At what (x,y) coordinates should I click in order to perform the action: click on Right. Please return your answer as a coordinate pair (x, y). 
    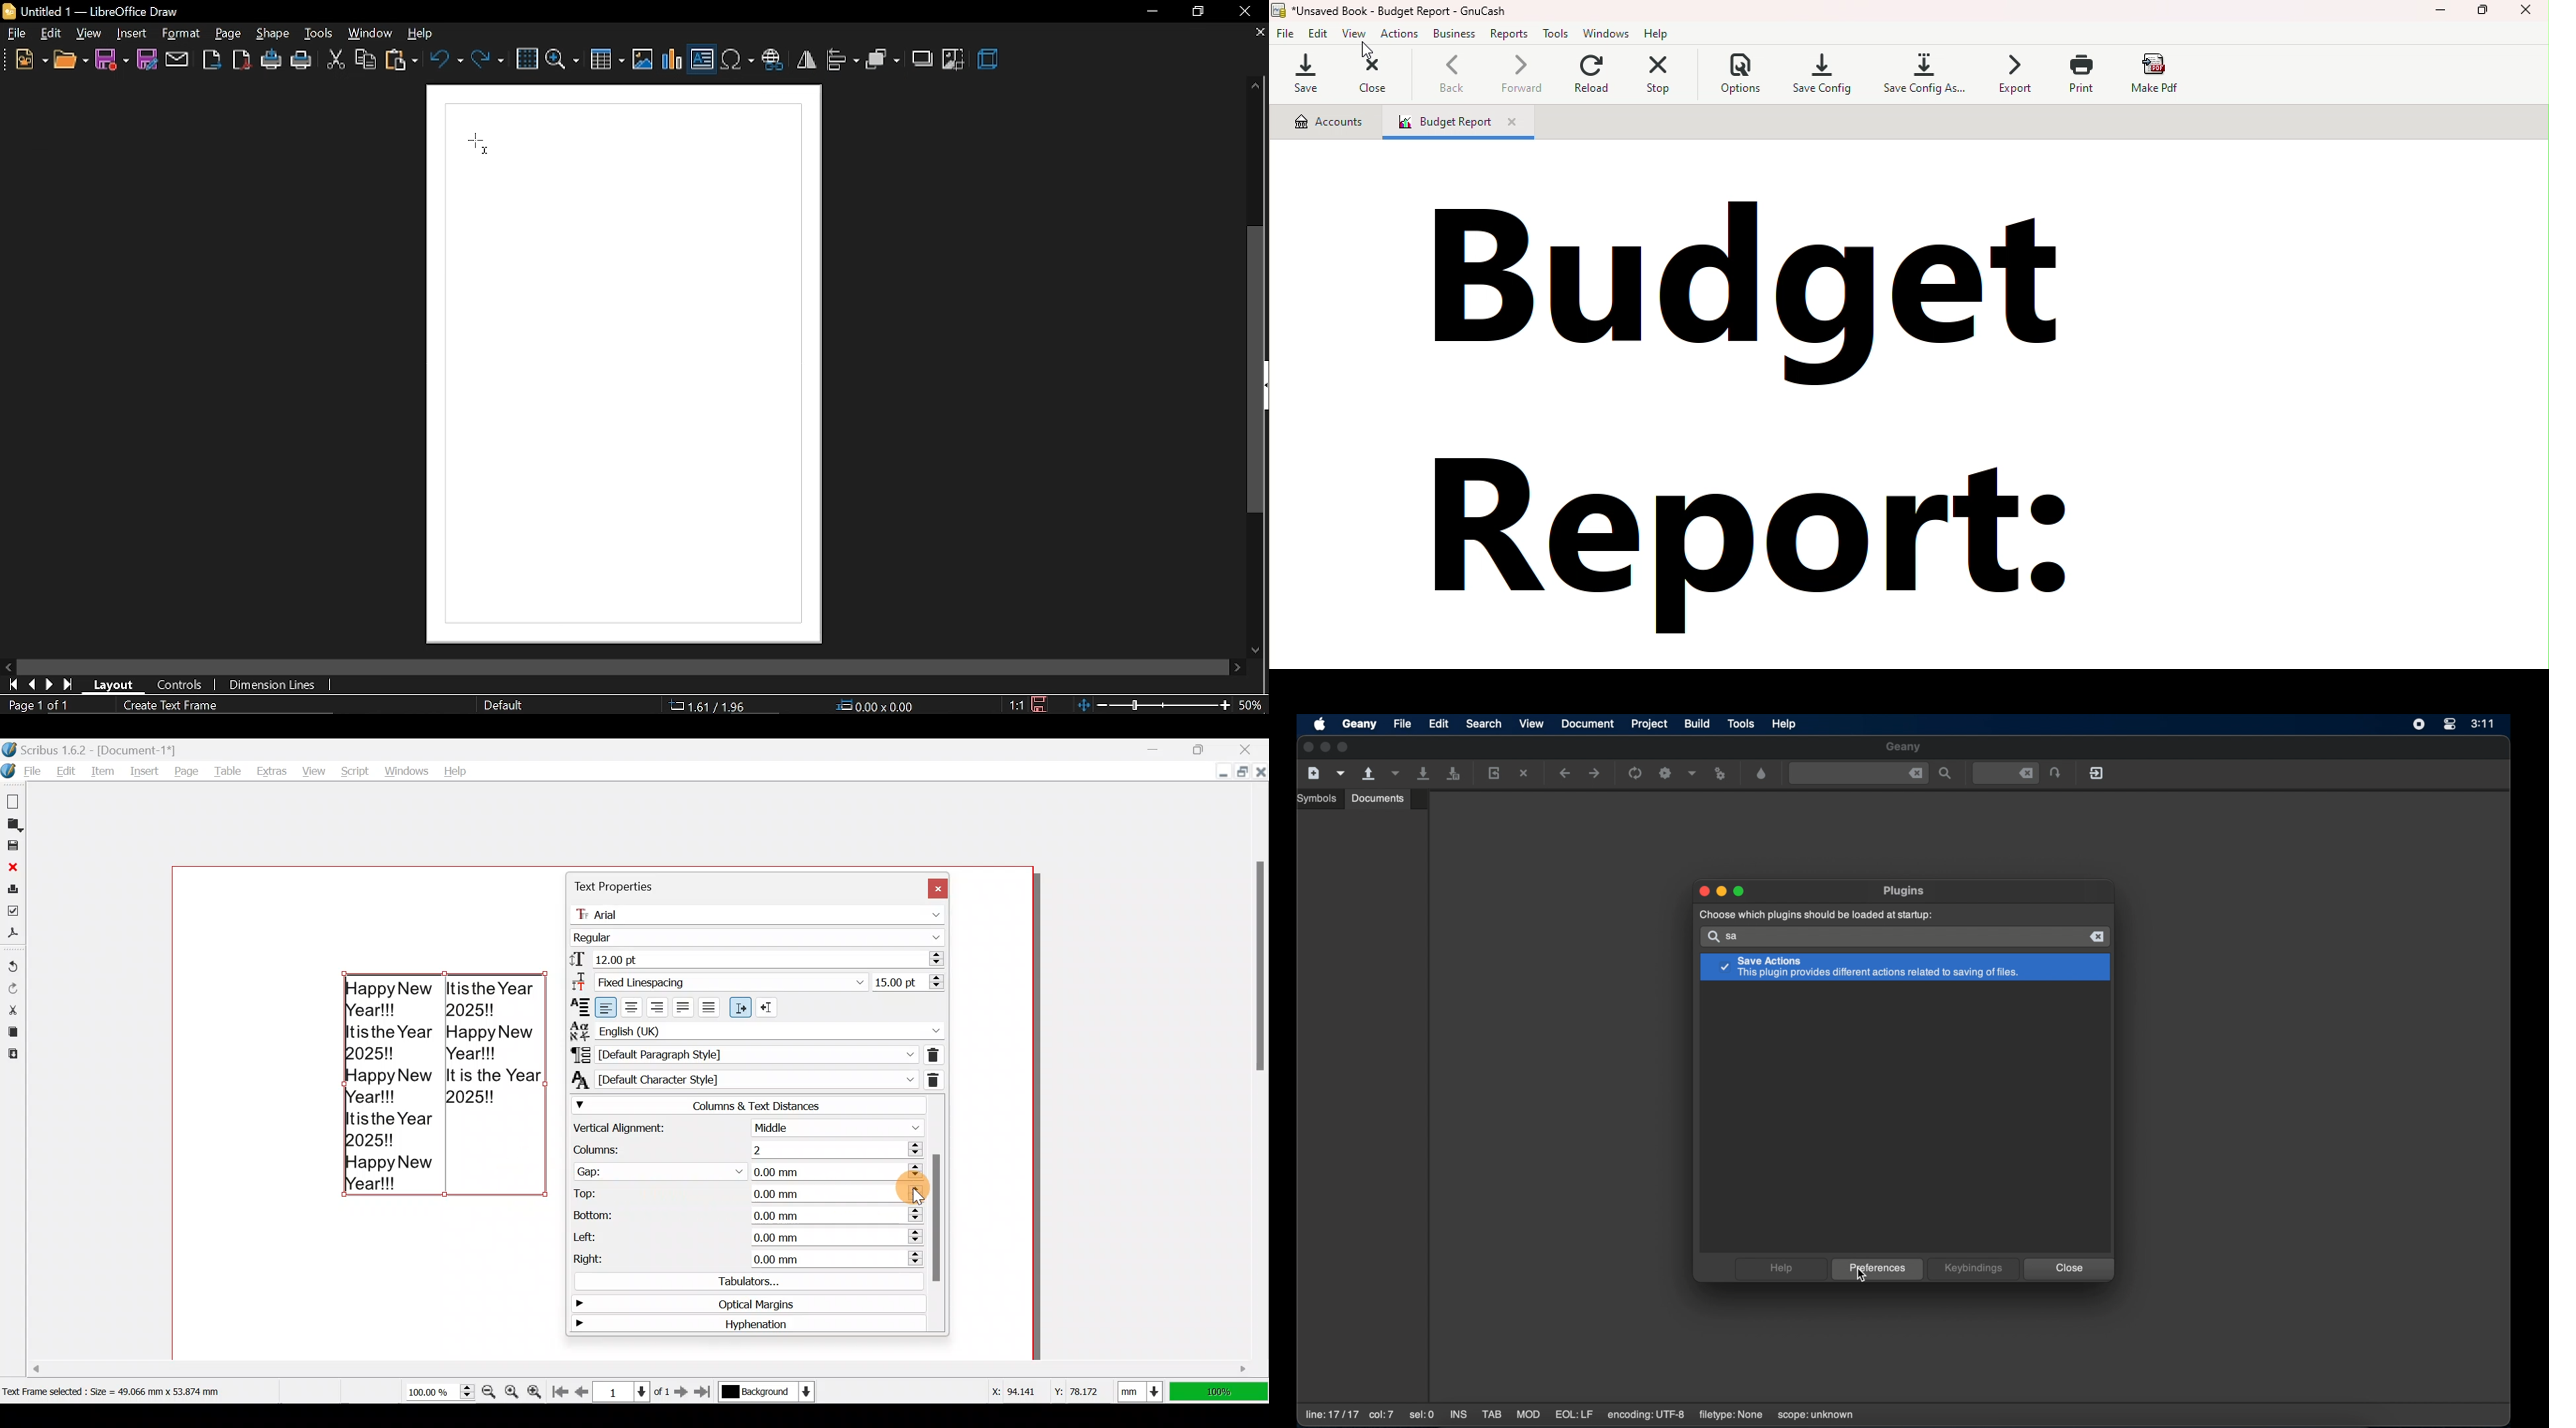
    Looking at the image, I should click on (743, 1261).